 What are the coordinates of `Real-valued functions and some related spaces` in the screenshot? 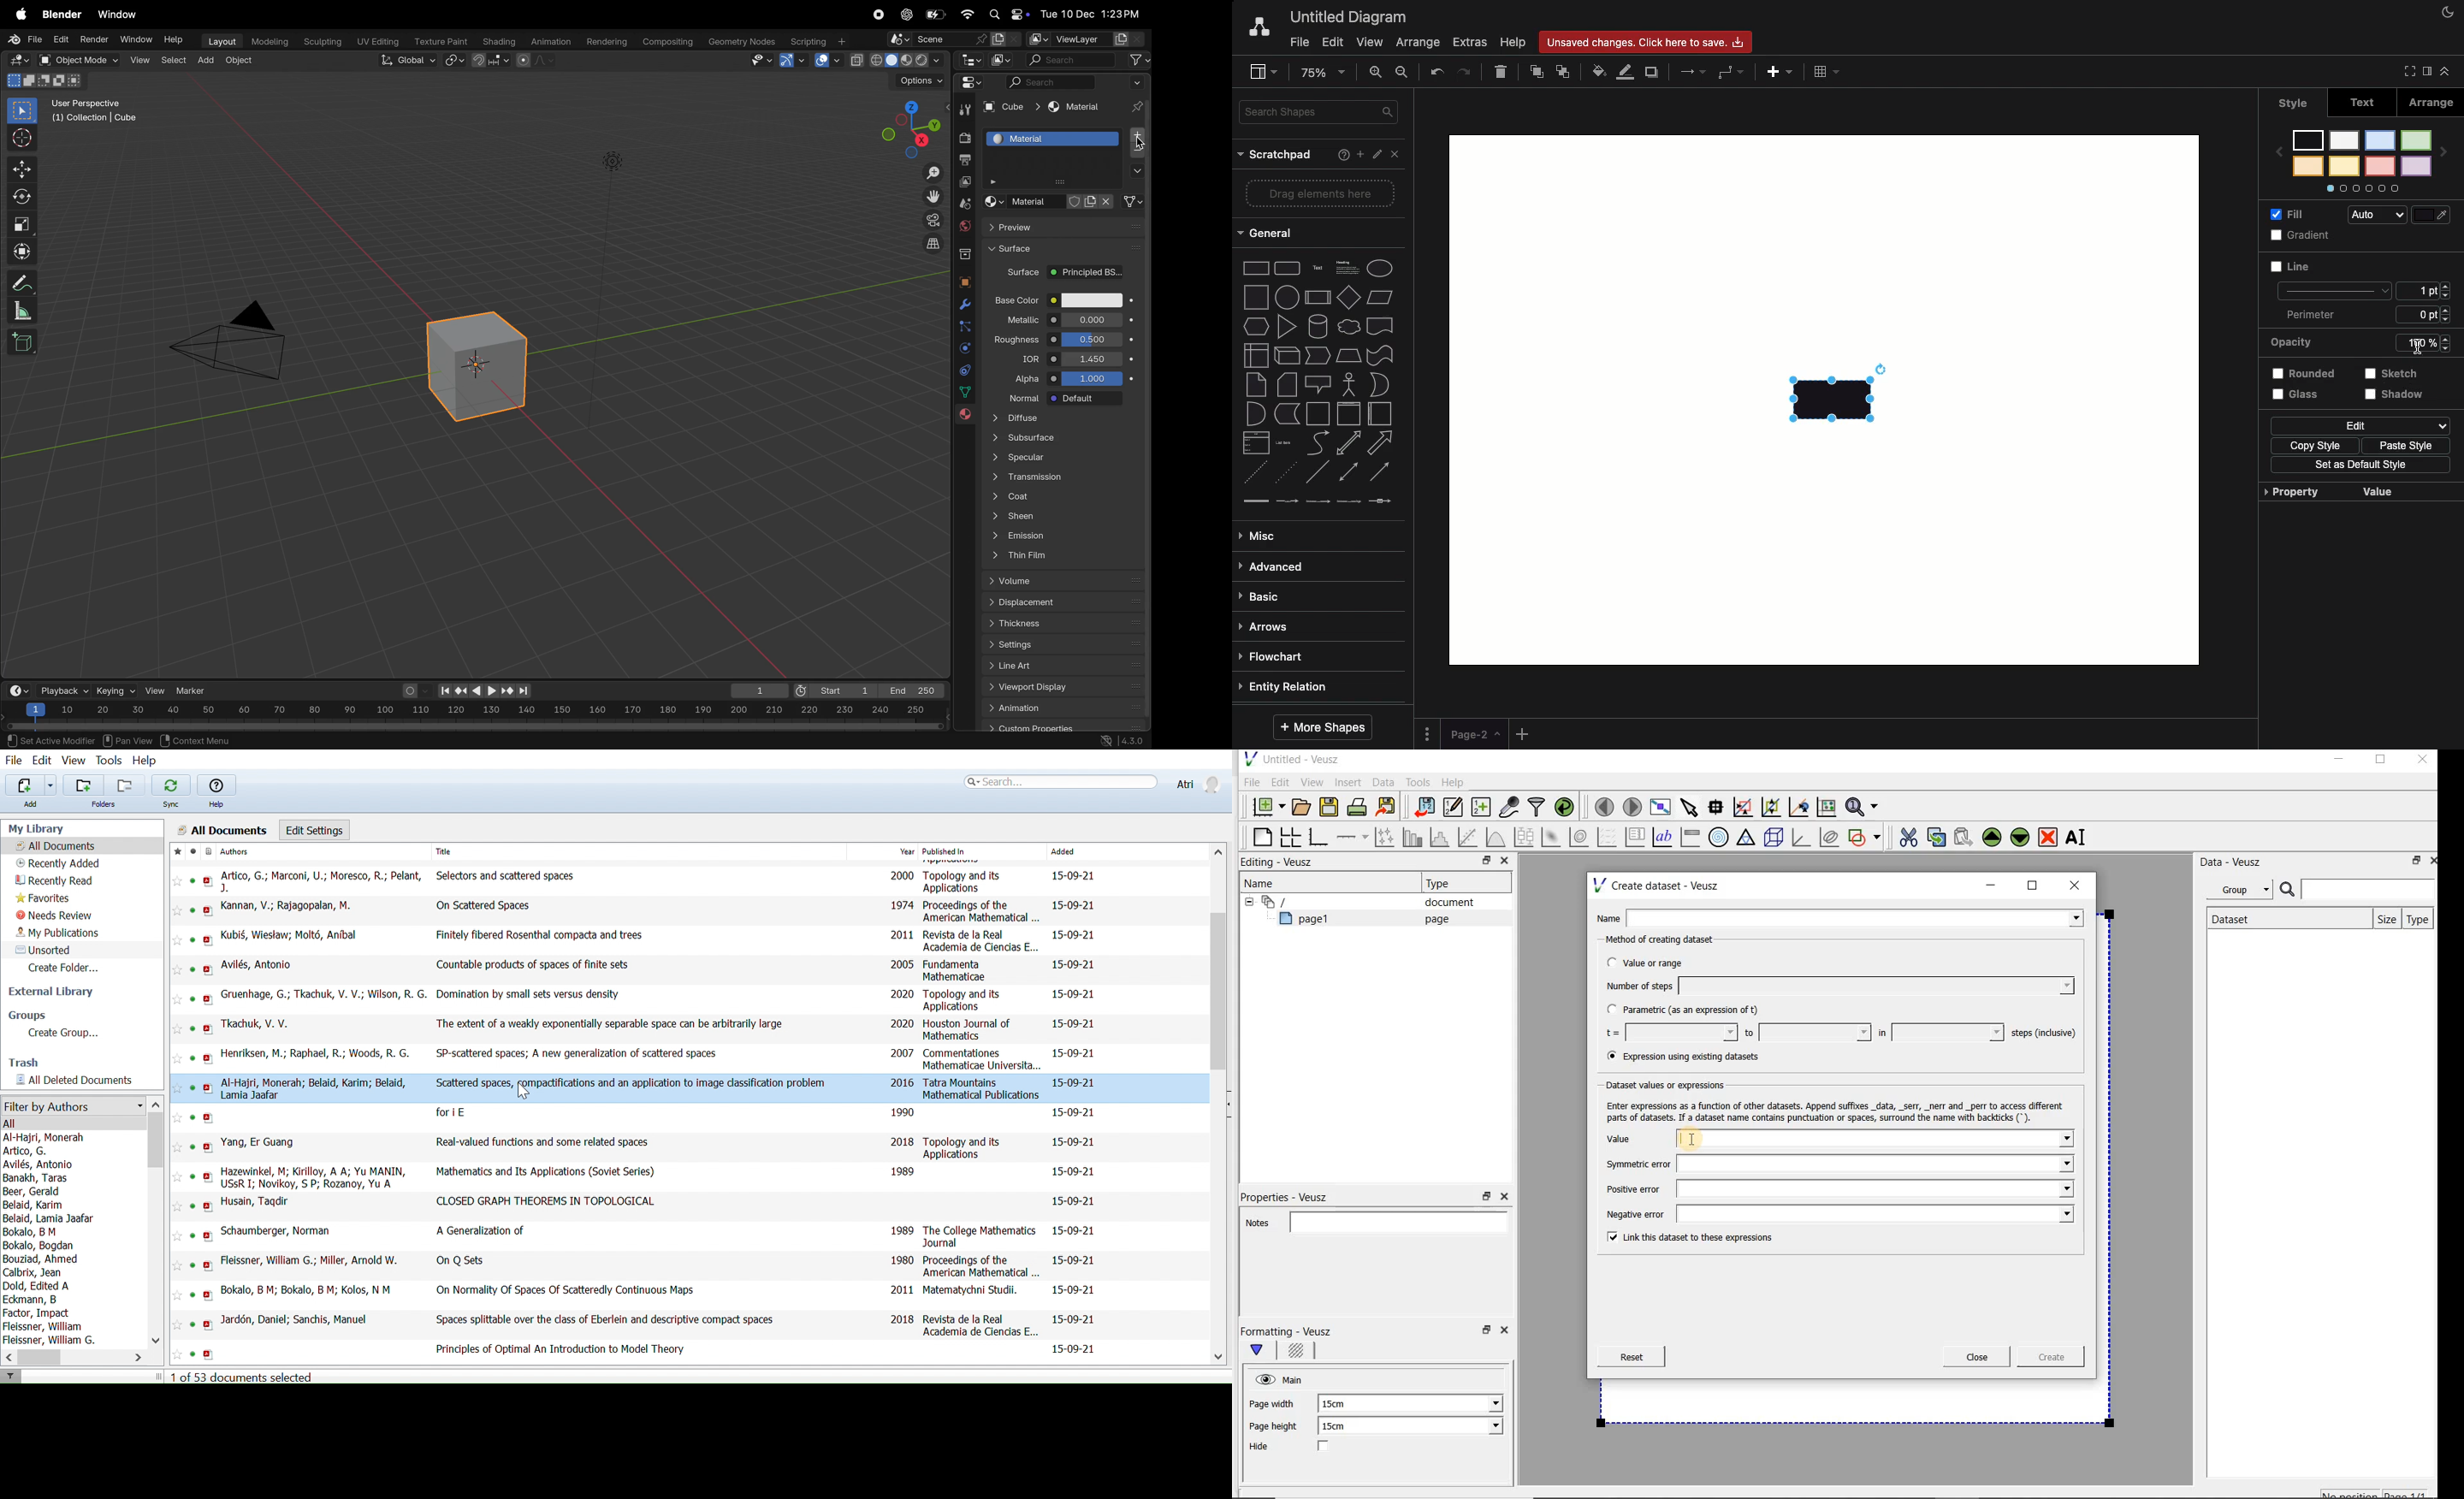 It's located at (550, 1144).